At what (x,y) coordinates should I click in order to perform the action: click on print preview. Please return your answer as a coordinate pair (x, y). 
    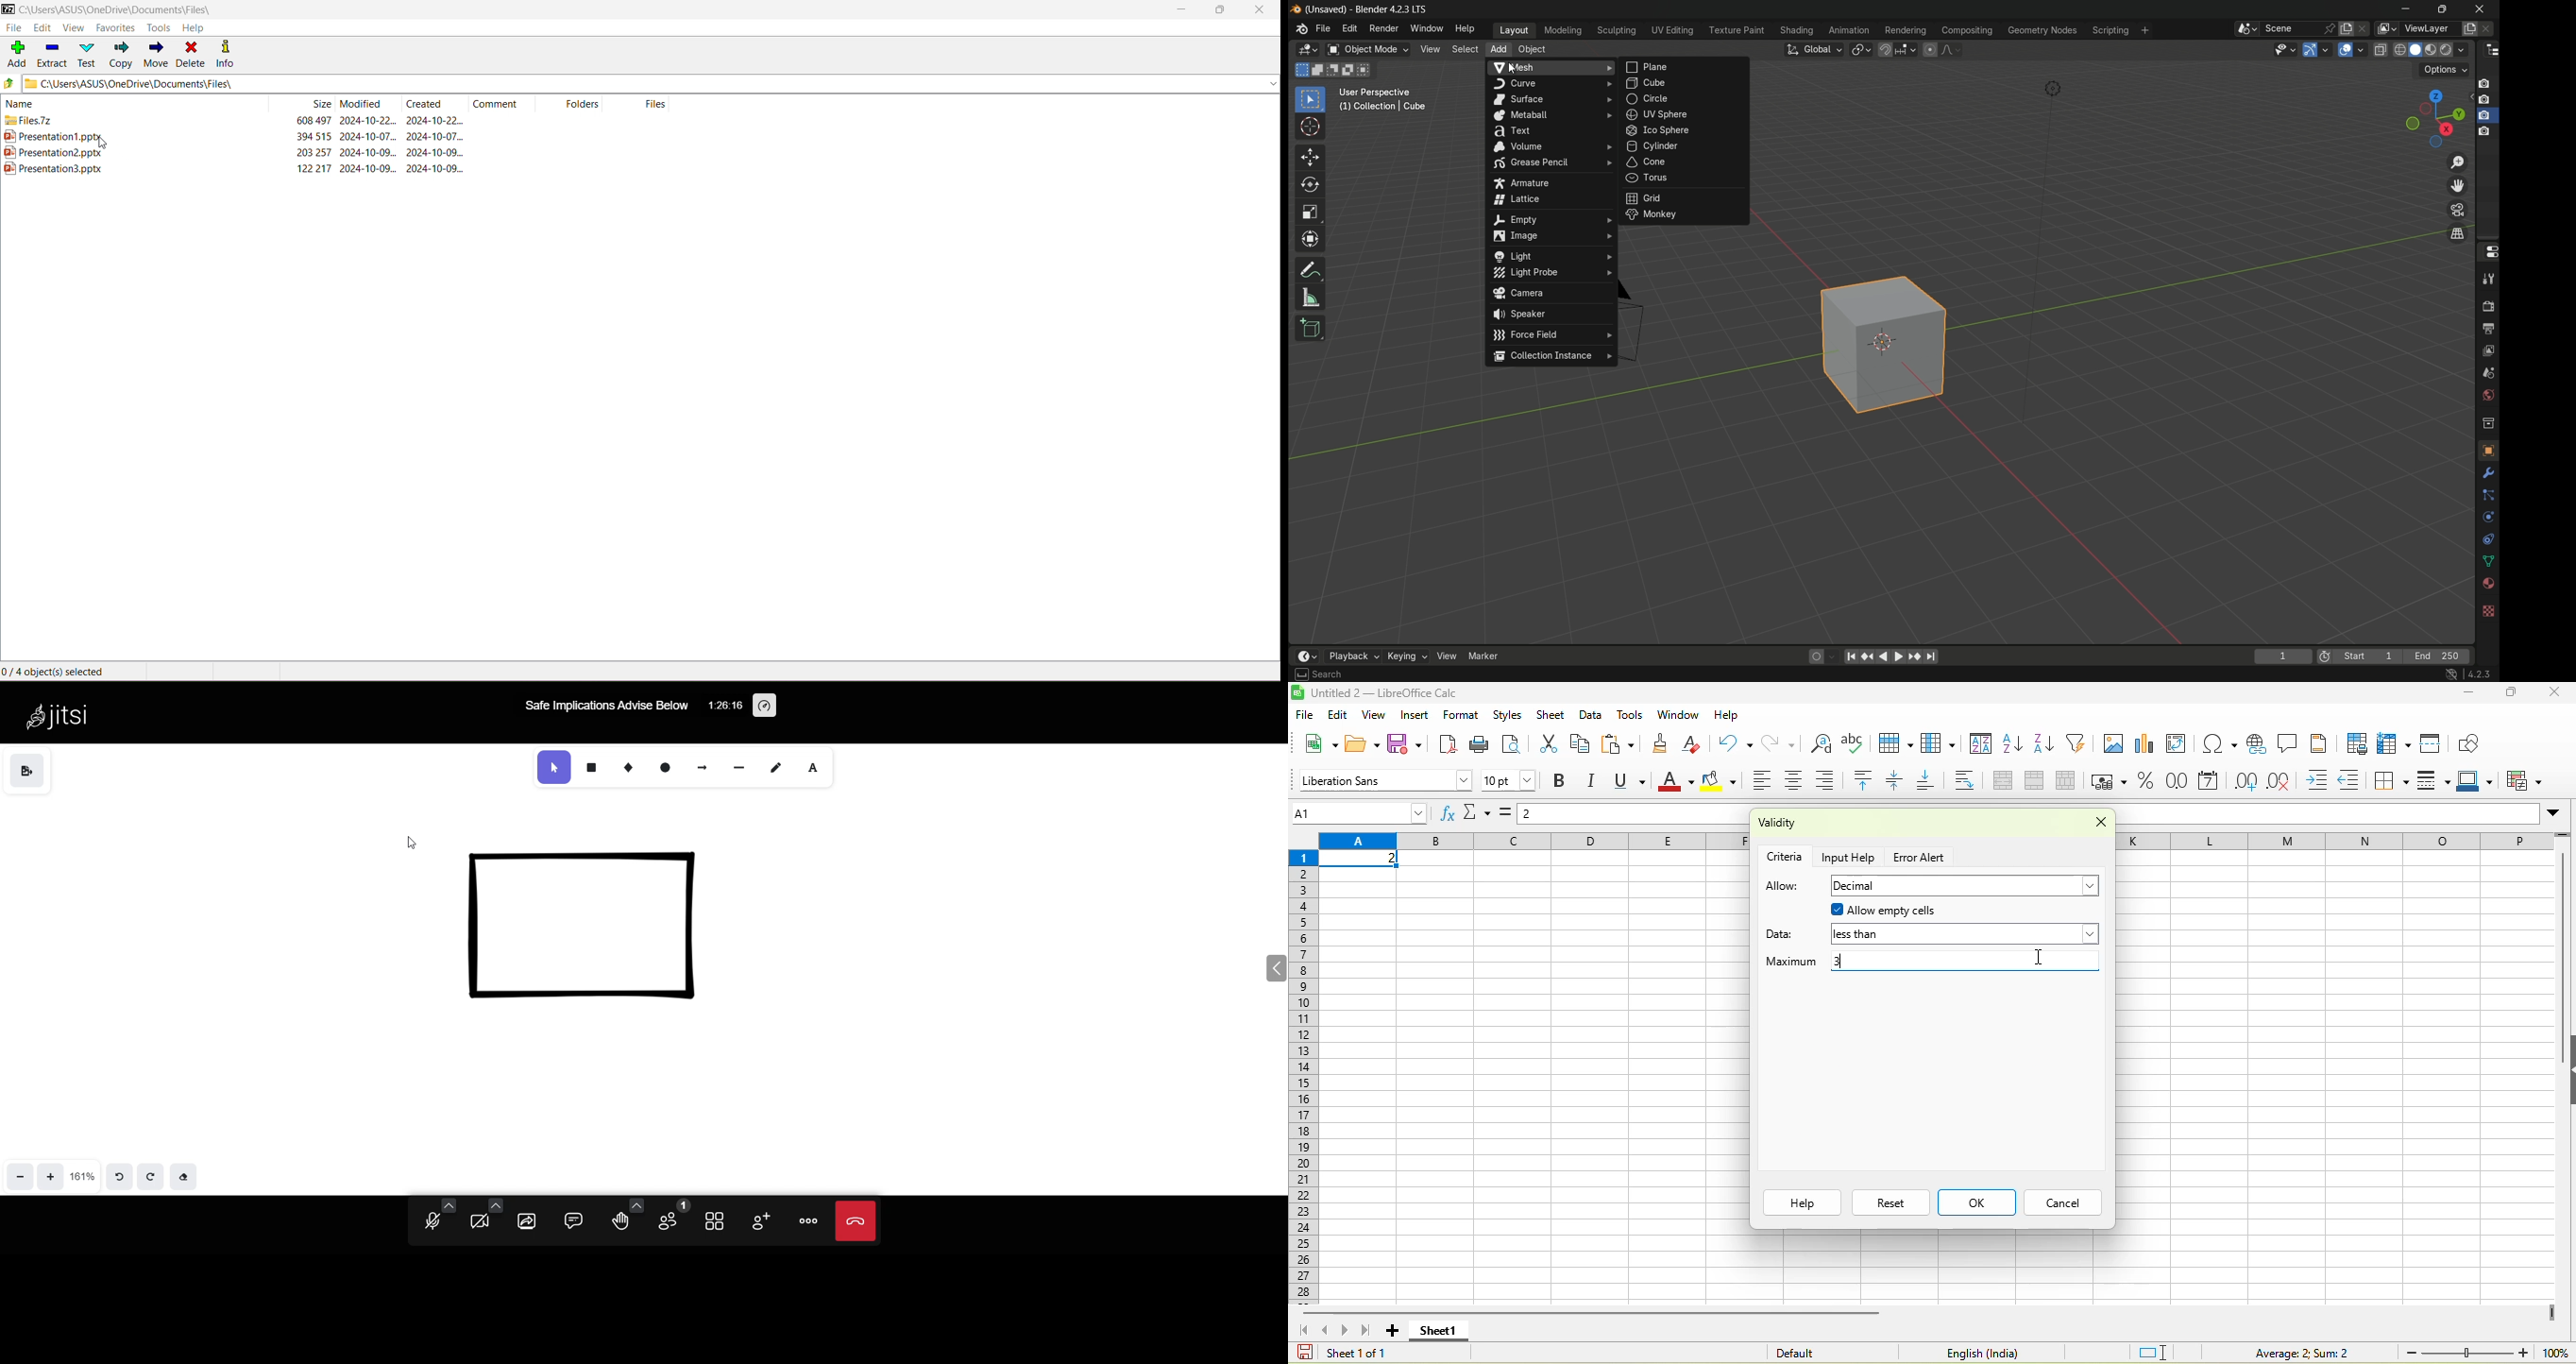
    Looking at the image, I should click on (1514, 745).